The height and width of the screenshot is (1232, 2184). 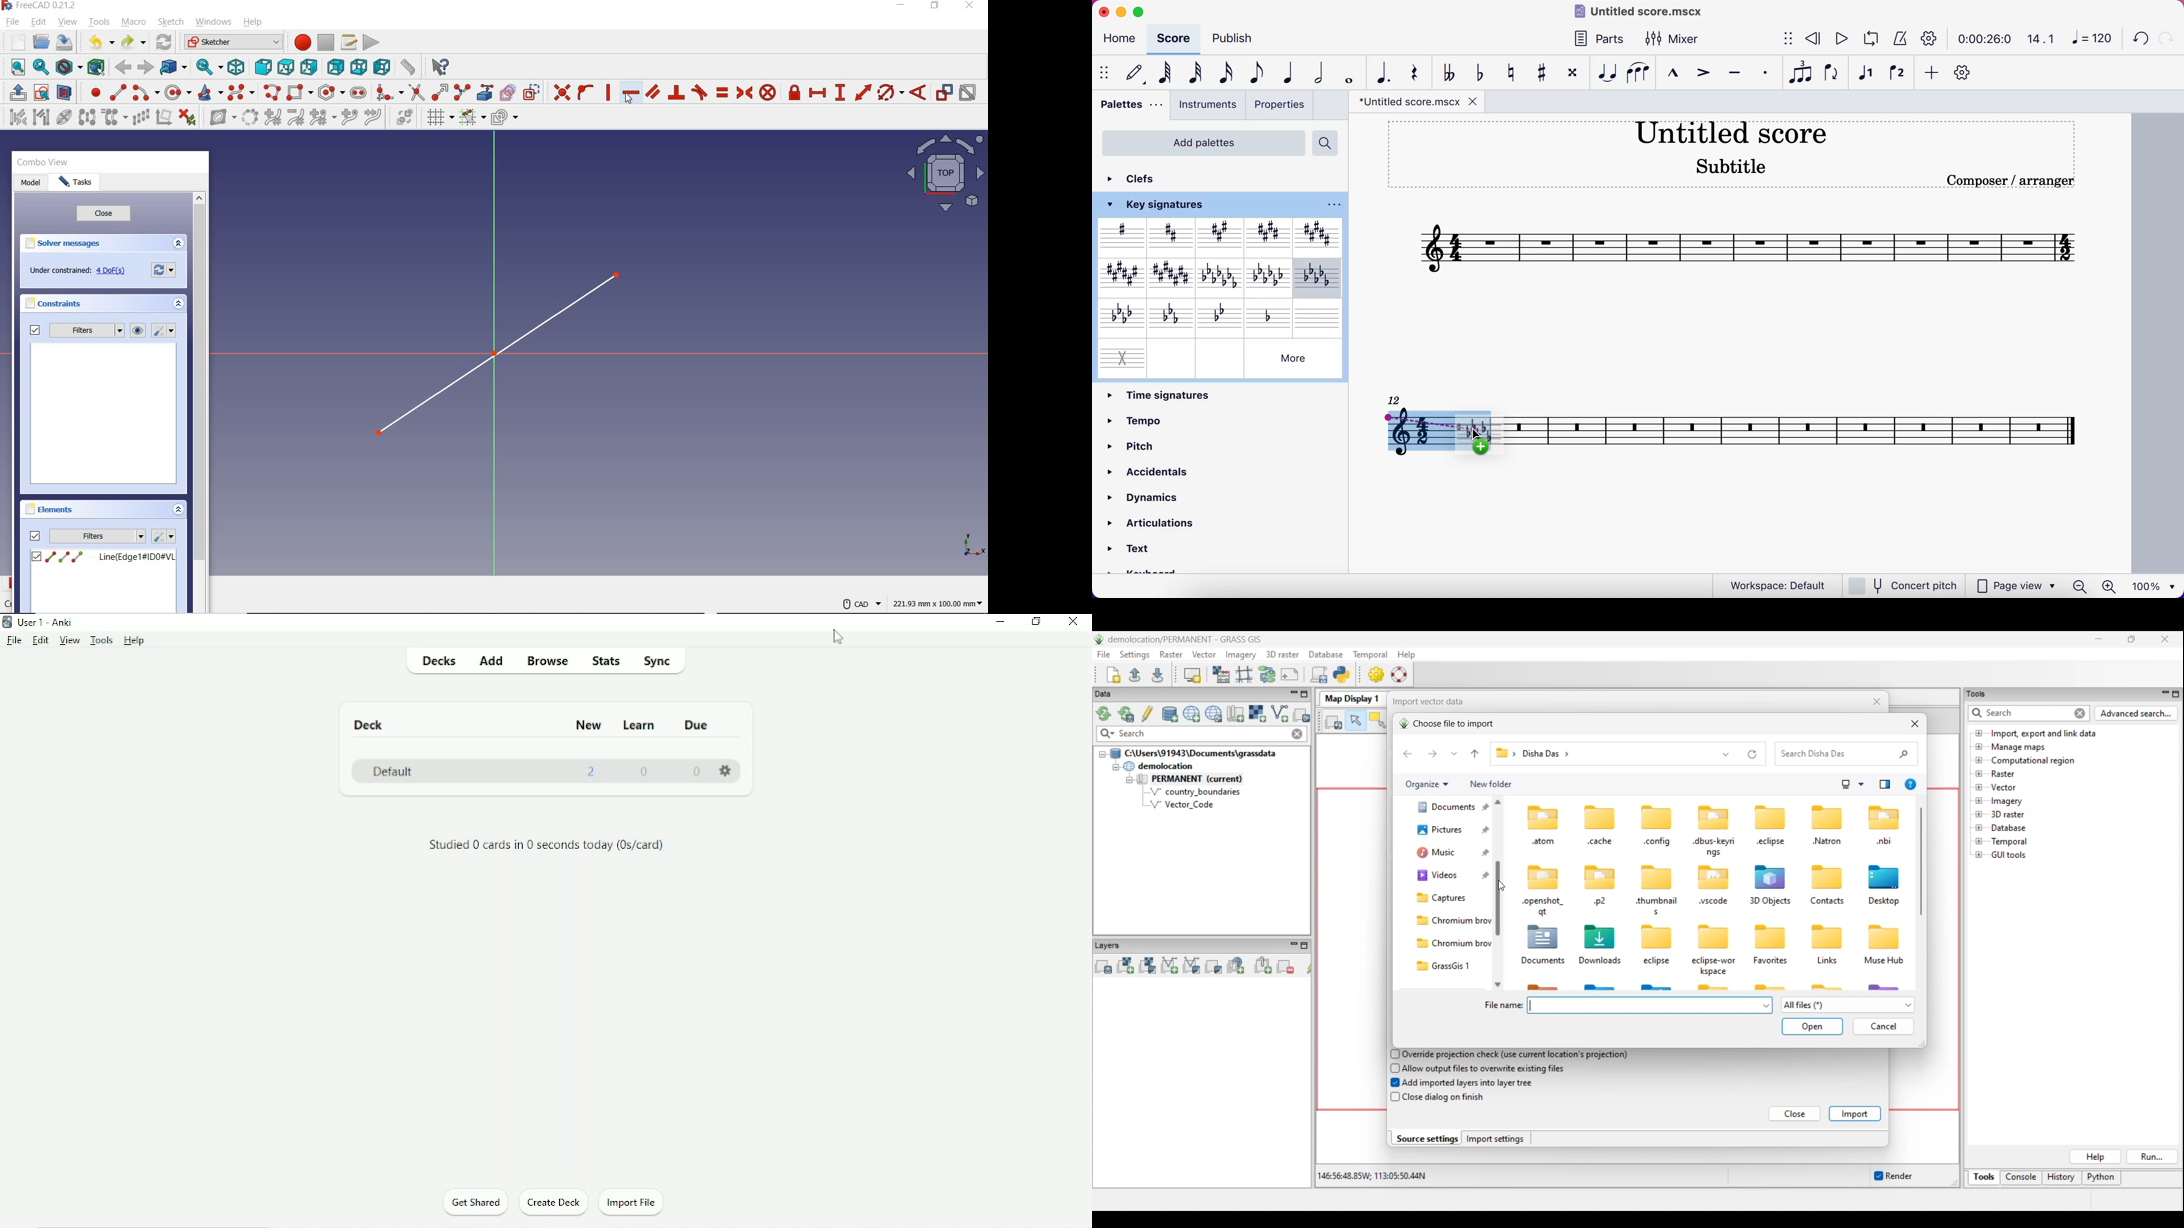 What do you see at coordinates (860, 603) in the screenshot?
I see `CAD Navigation Style` at bounding box center [860, 603].